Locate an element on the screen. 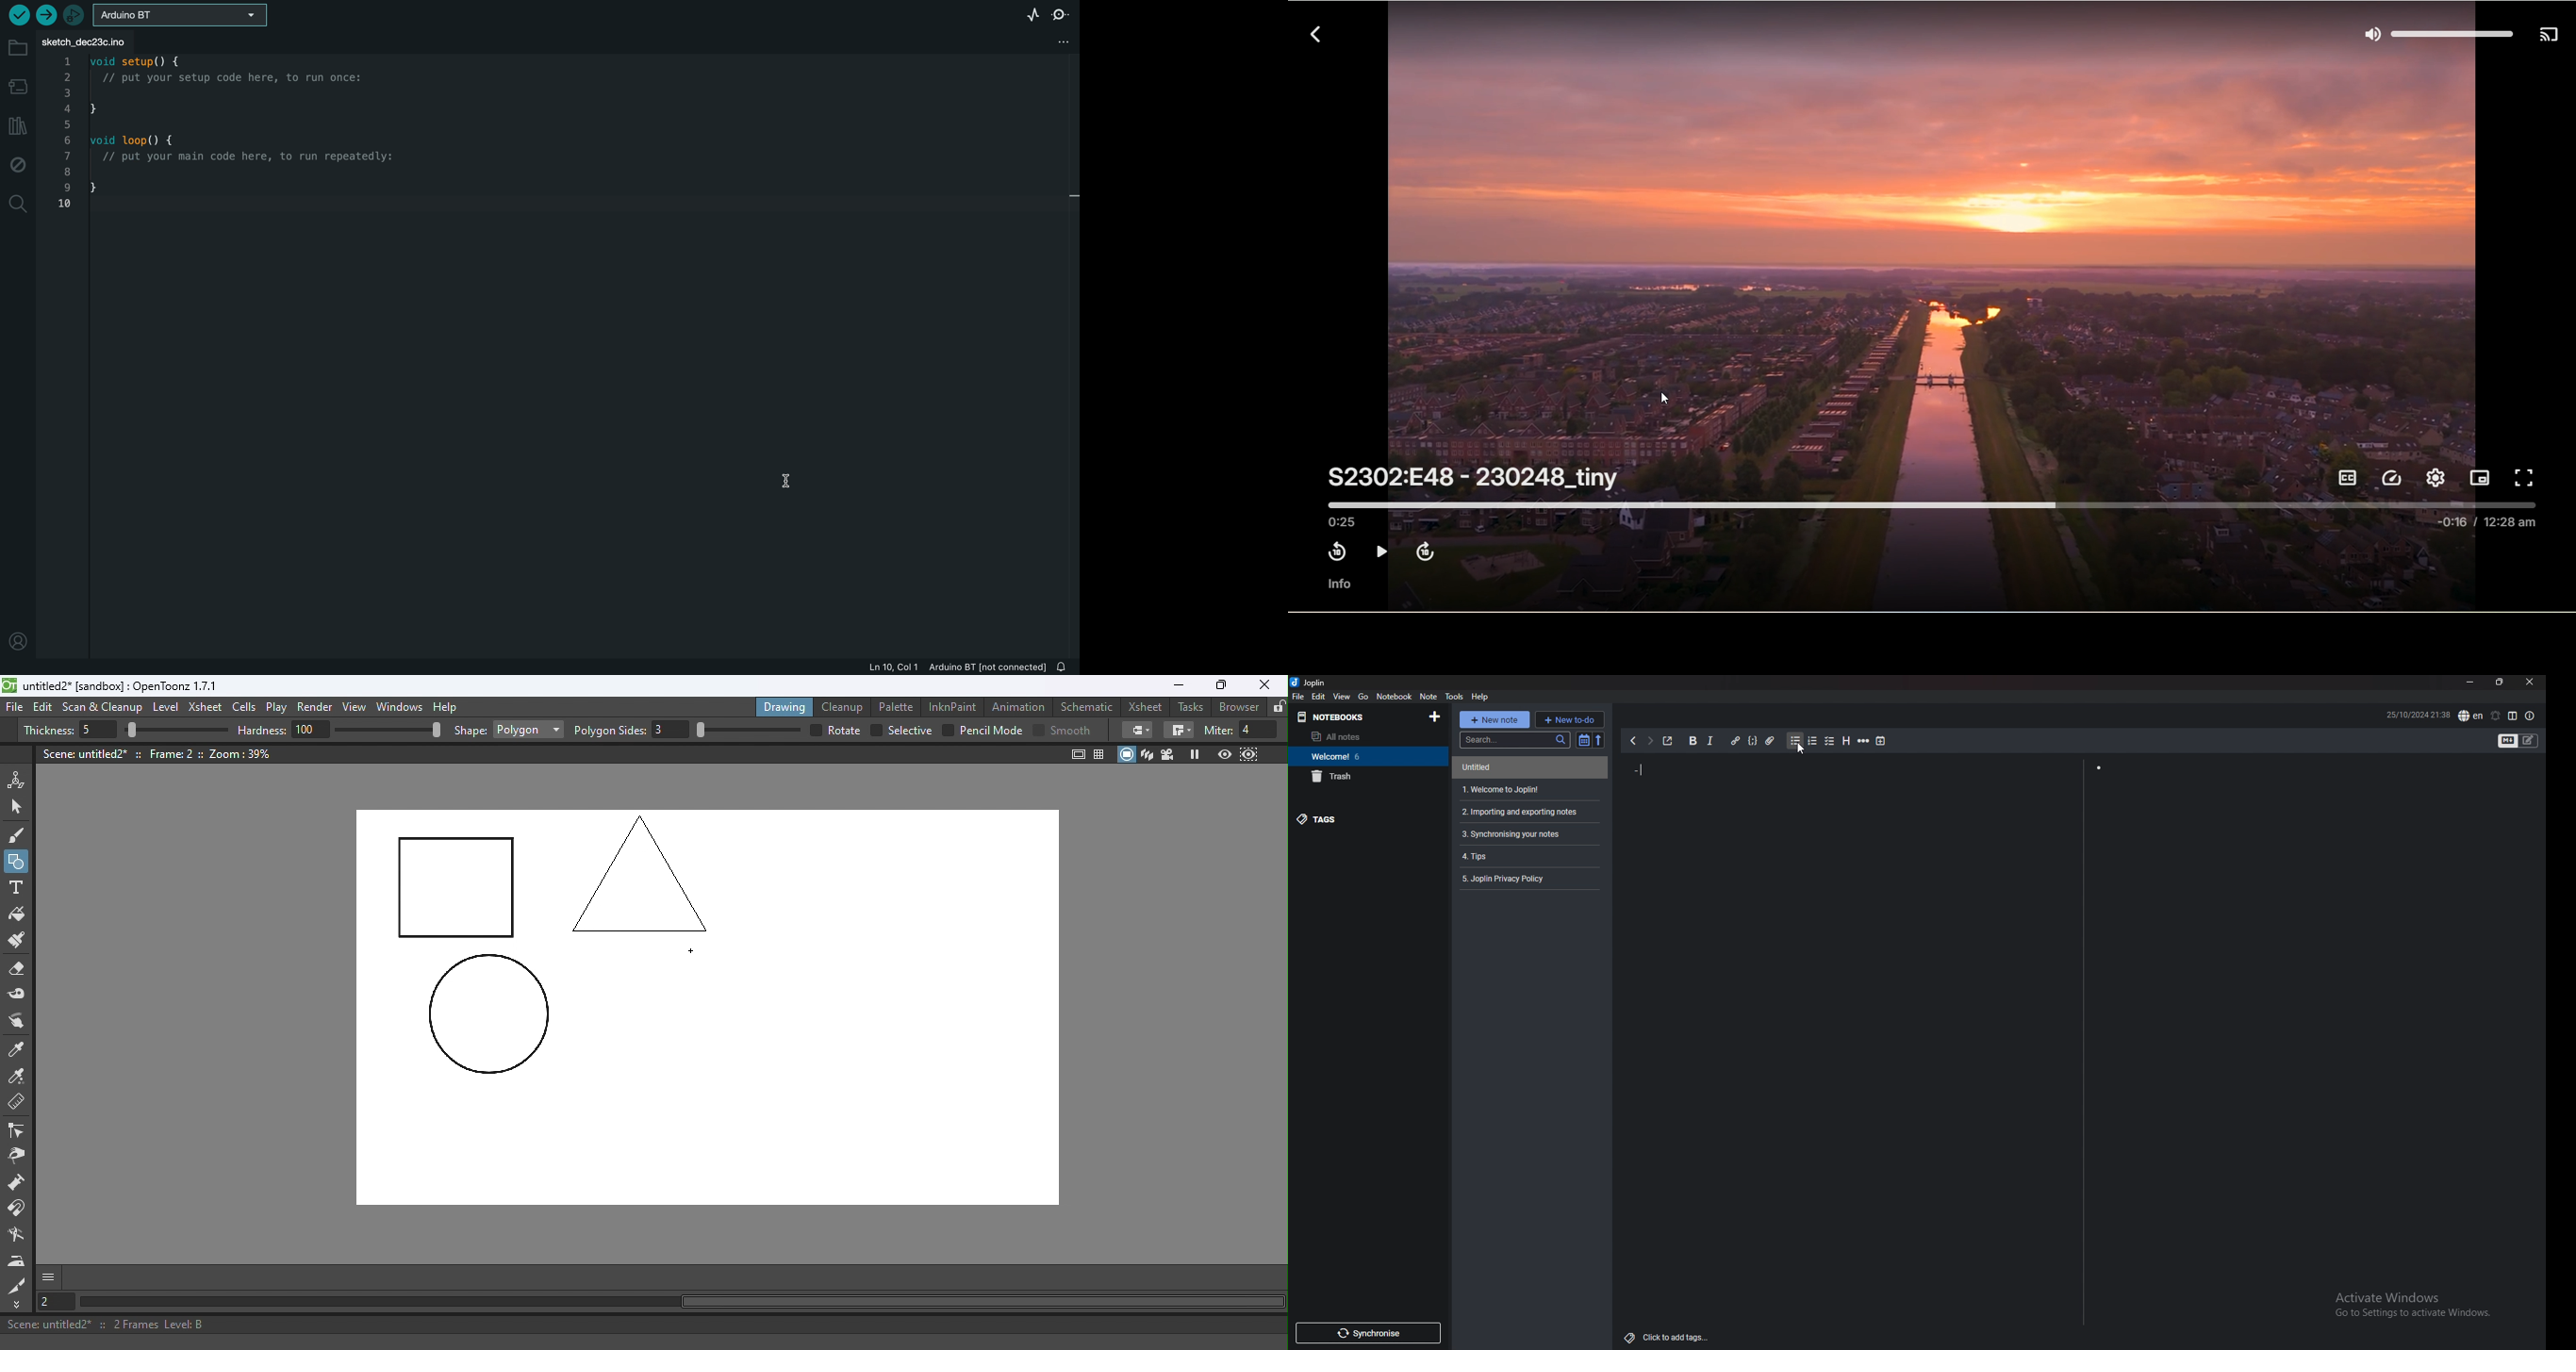 This screenshot has width=2576, height=1372. Bold is located at coordinates (1692, 742).